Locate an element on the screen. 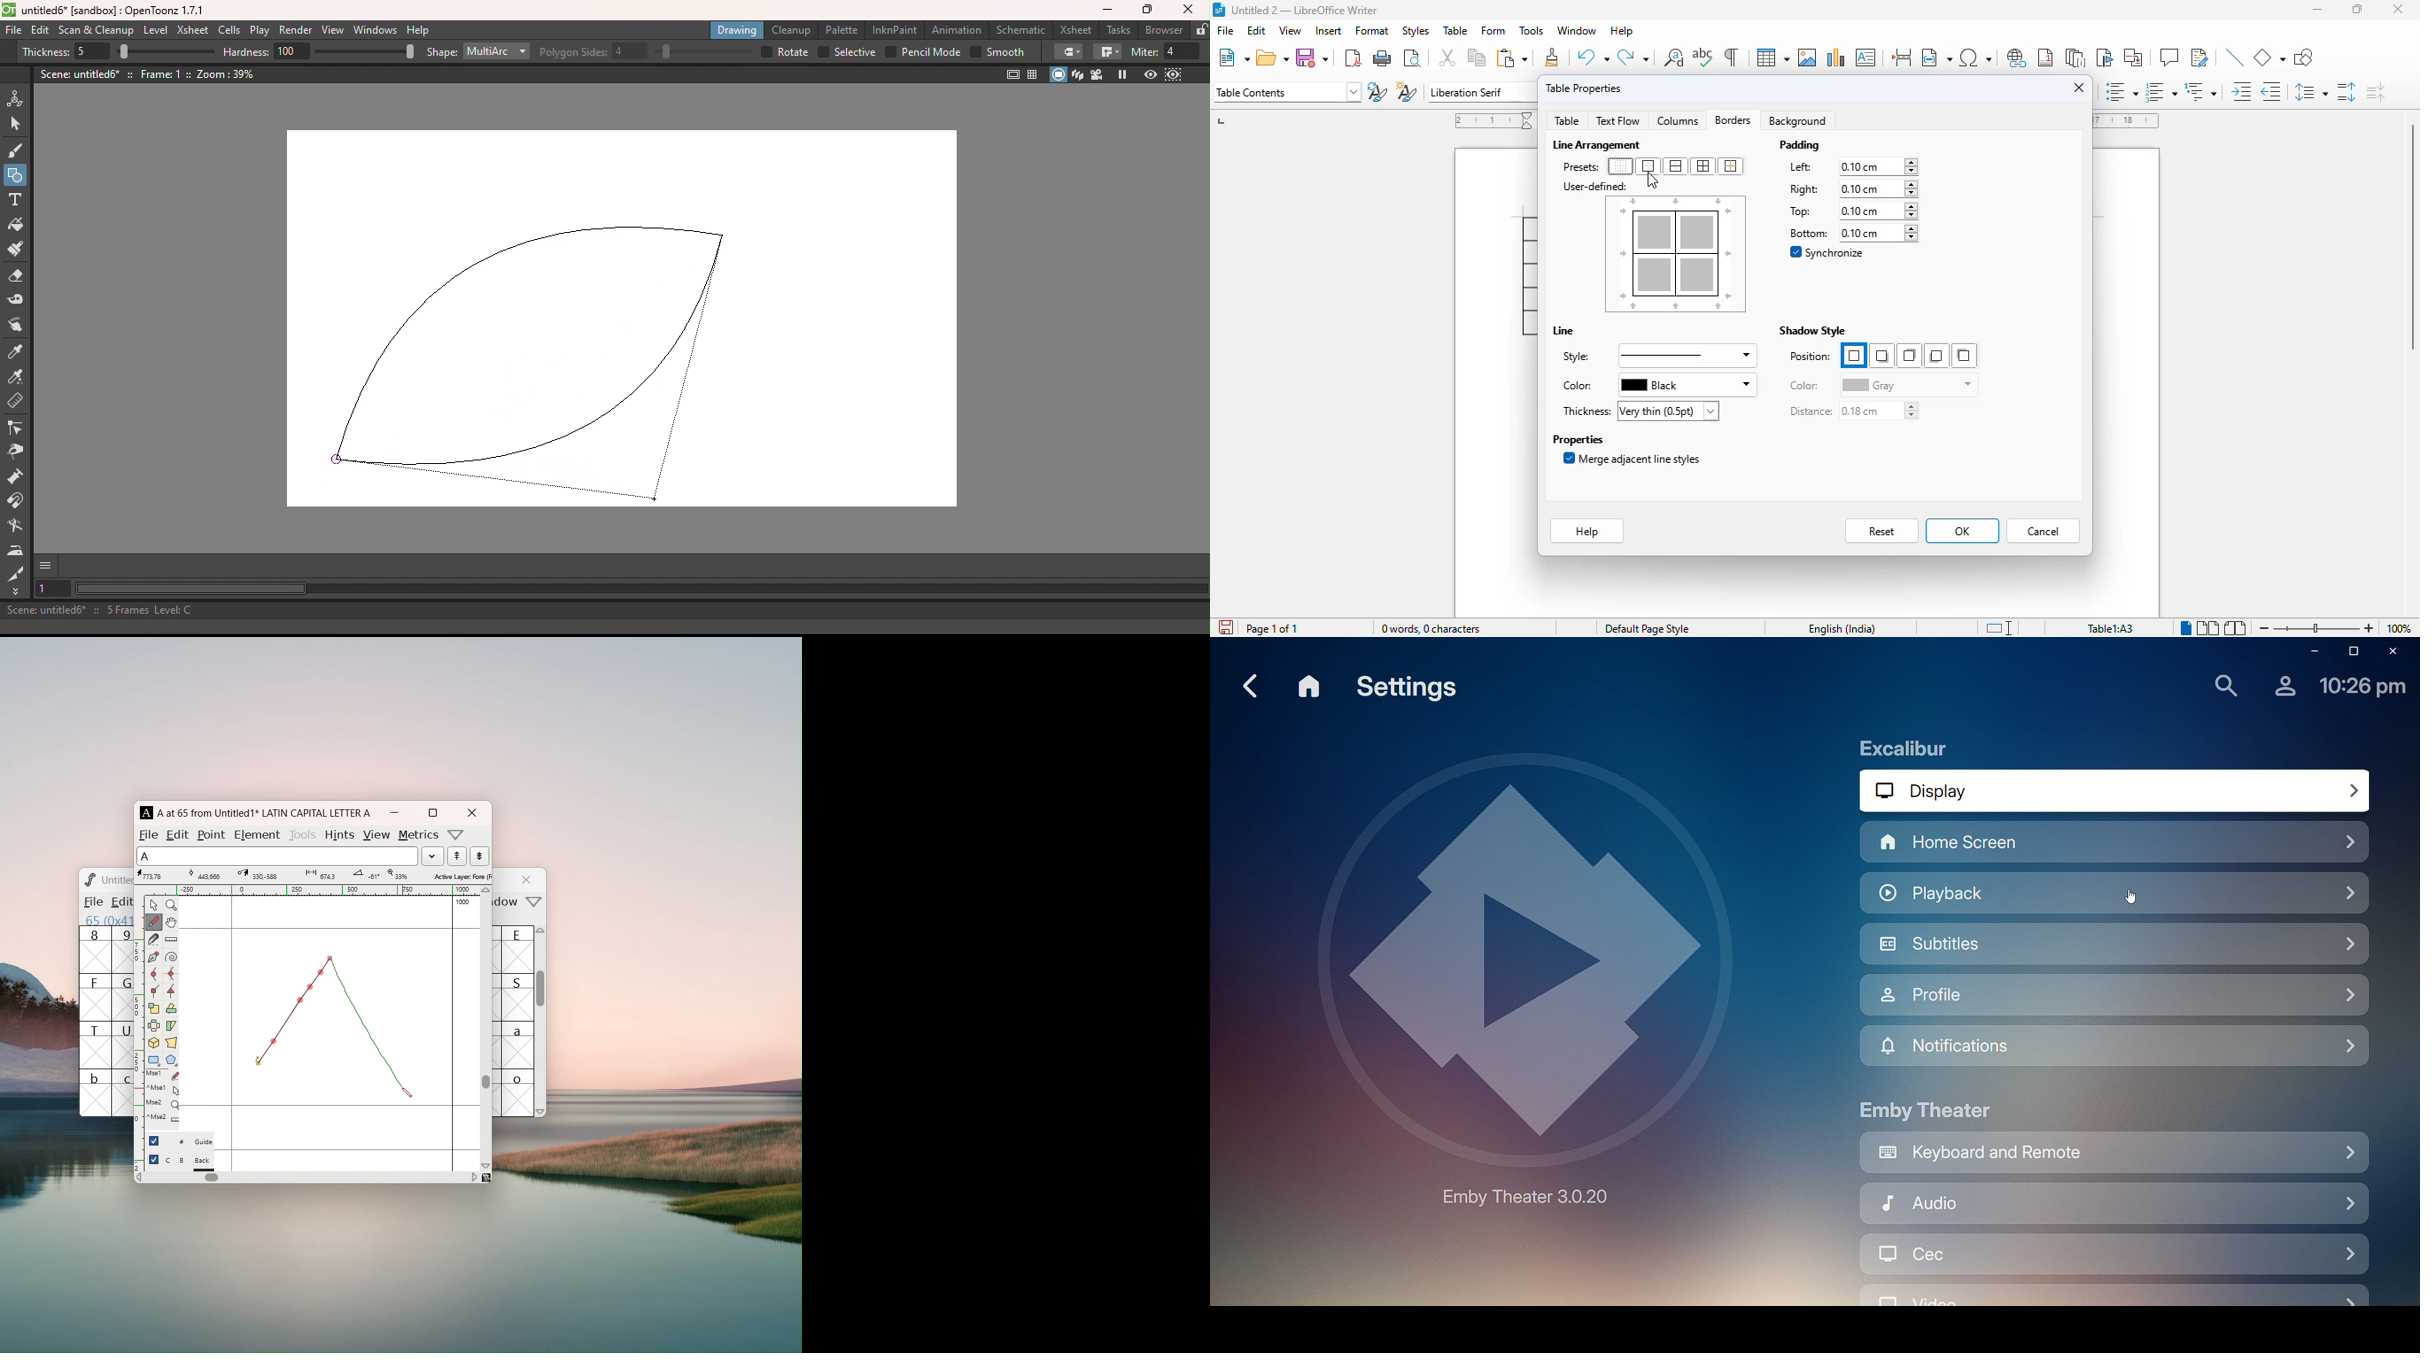 Image resolution: width=2436 pixels, height=1372 pixels. toggle print preview is located at coordinates (1413, 58).